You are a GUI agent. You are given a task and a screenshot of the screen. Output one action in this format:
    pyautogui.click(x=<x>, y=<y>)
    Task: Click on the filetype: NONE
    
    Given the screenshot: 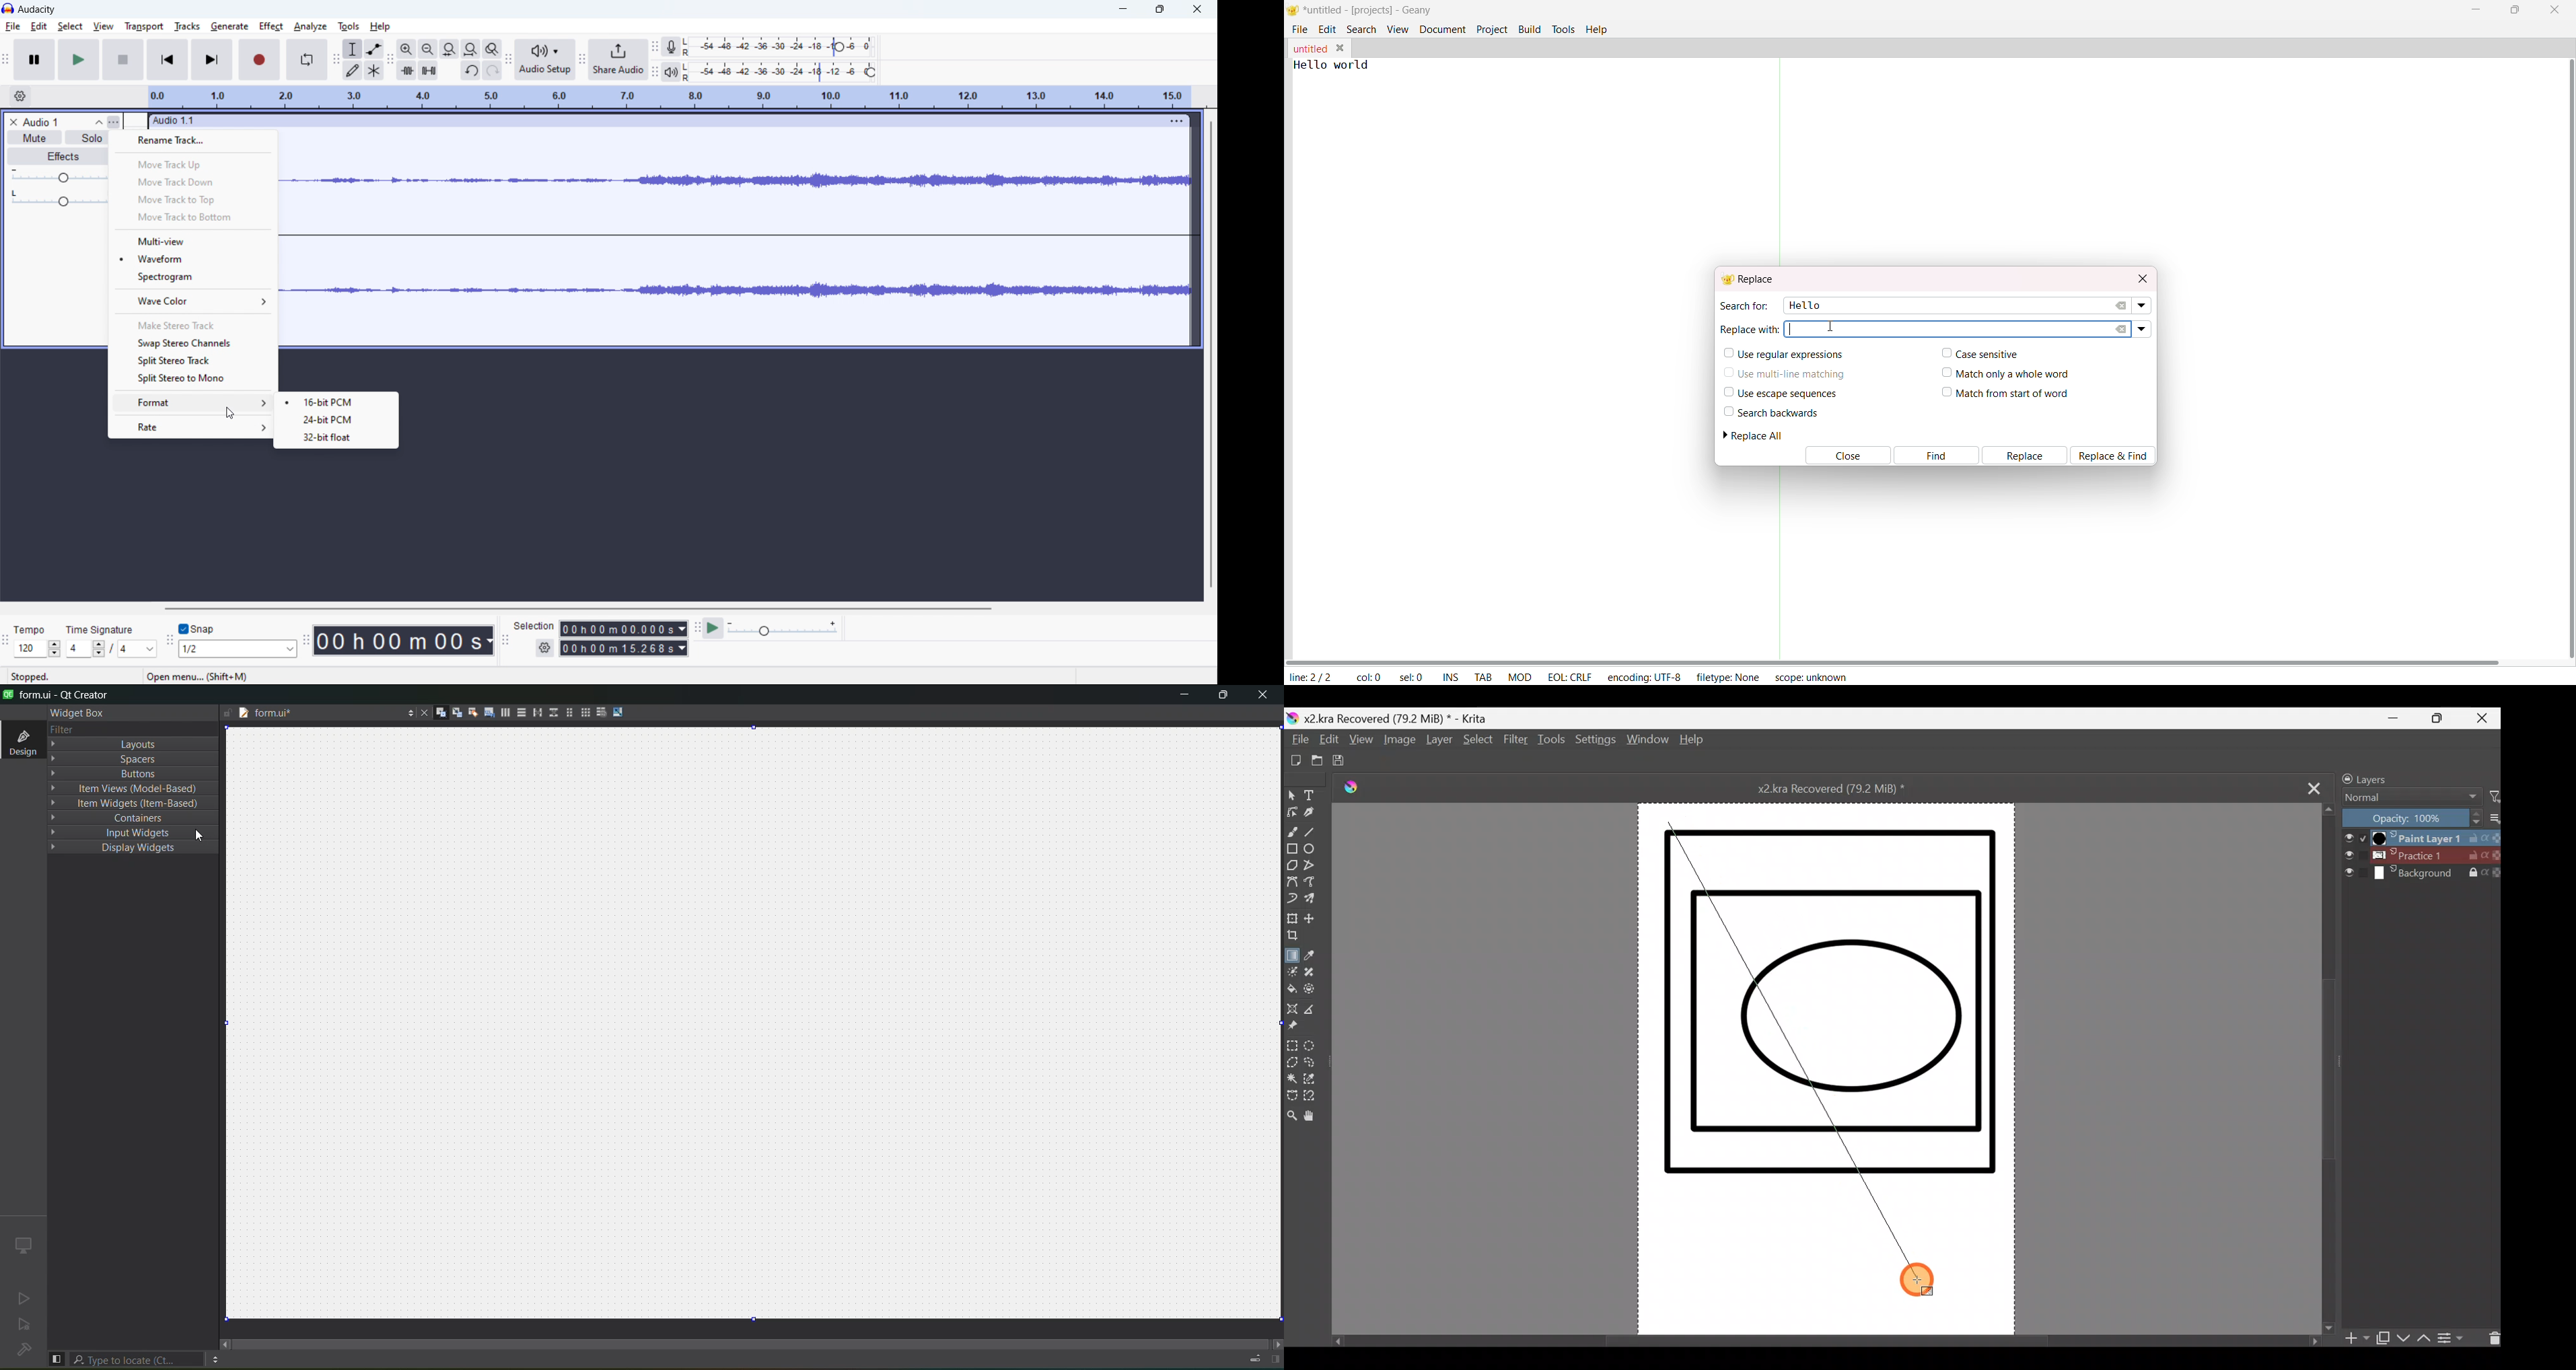 What is the action you would take?
    pyautogui.click(x=1728, y=676)
    